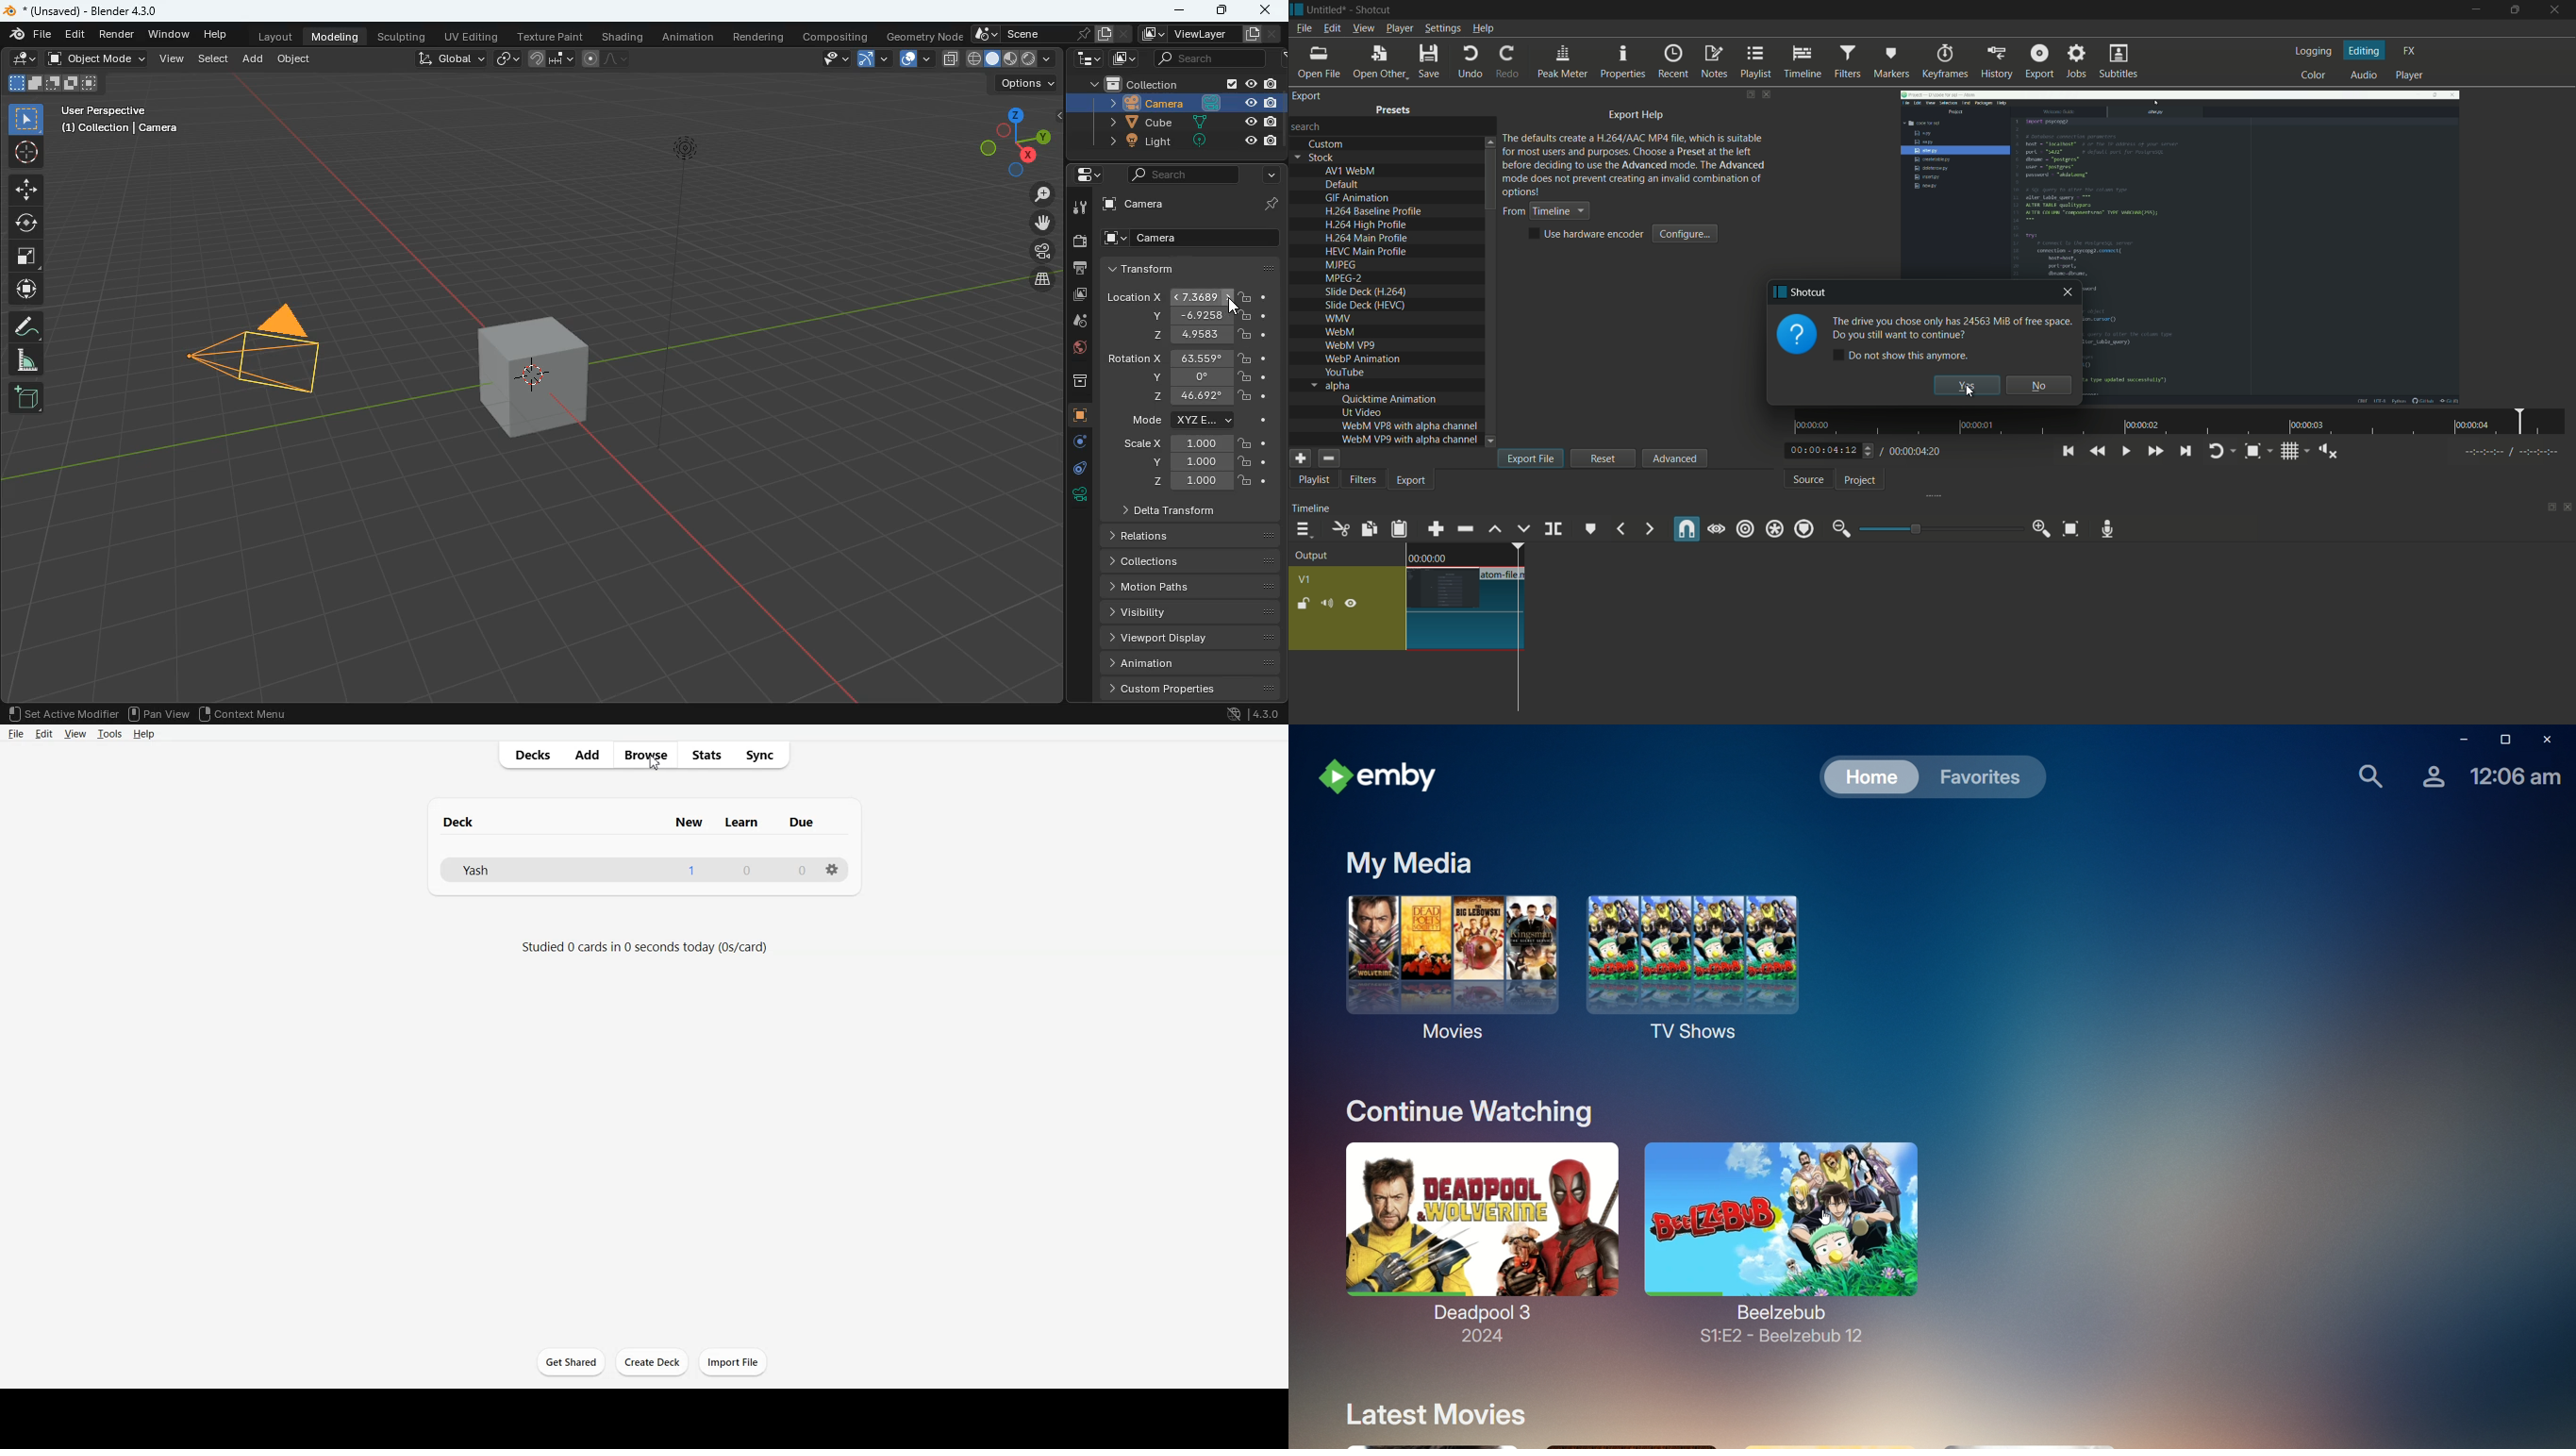 This screenshot has height=1456, width=2576. What do you see at coordinates (2559, 11) in the screenshot?
I see `close app` at bounding box center [2559, 11].